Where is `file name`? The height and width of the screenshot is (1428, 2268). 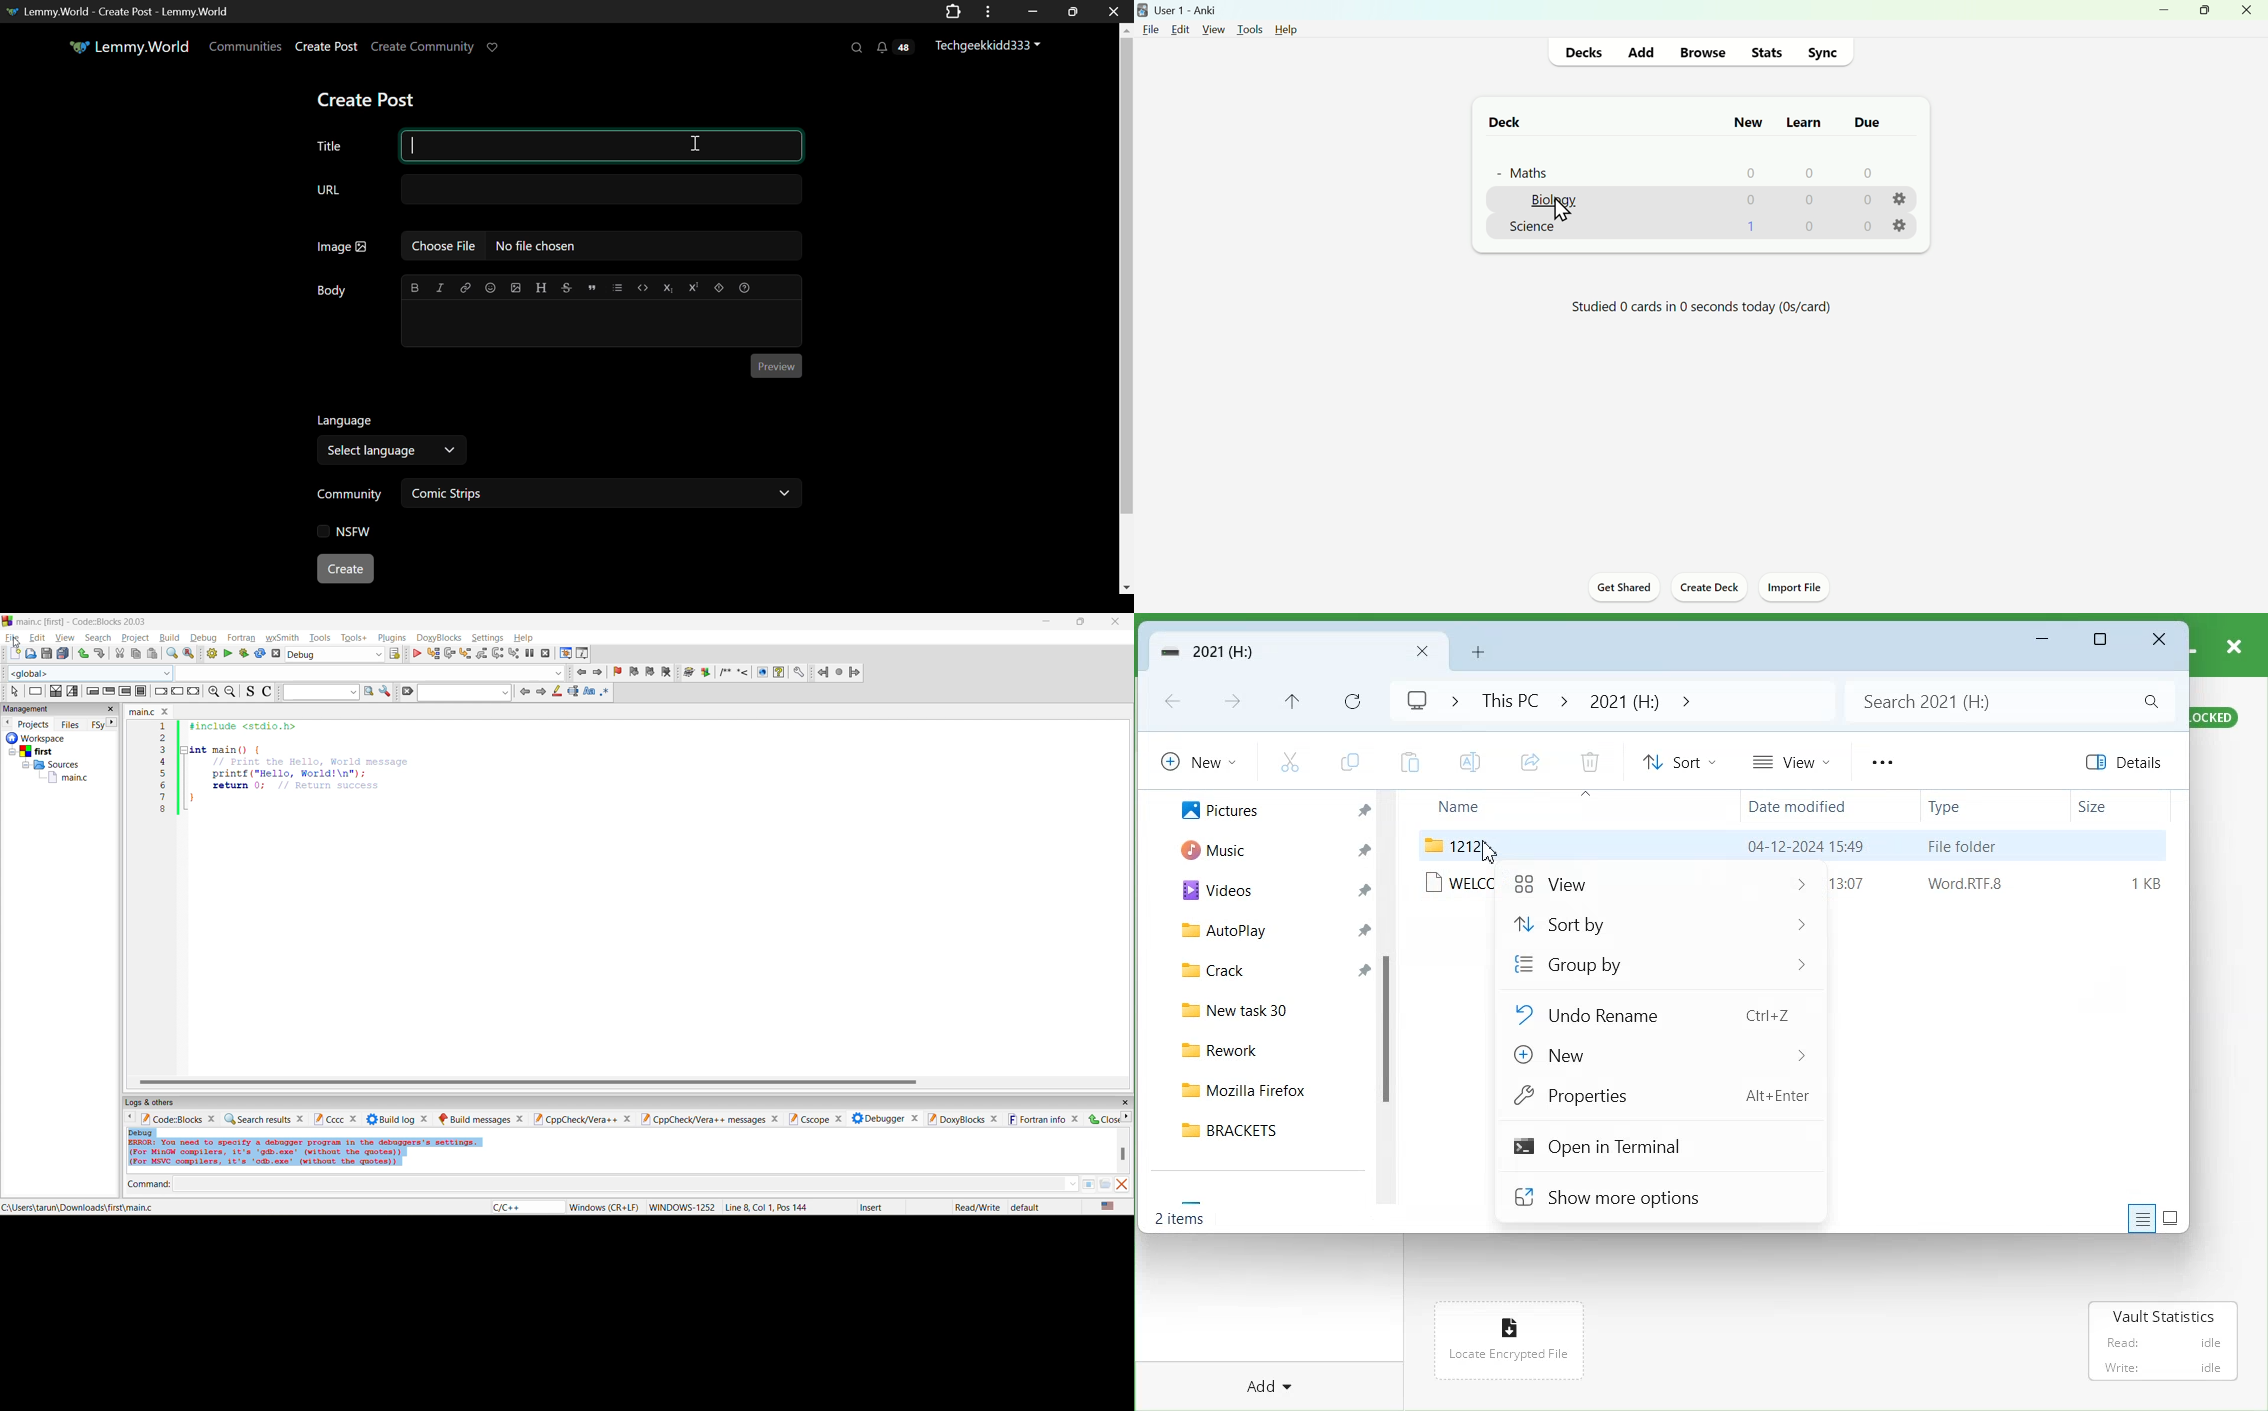 file name is located at coordinates (143, 712).